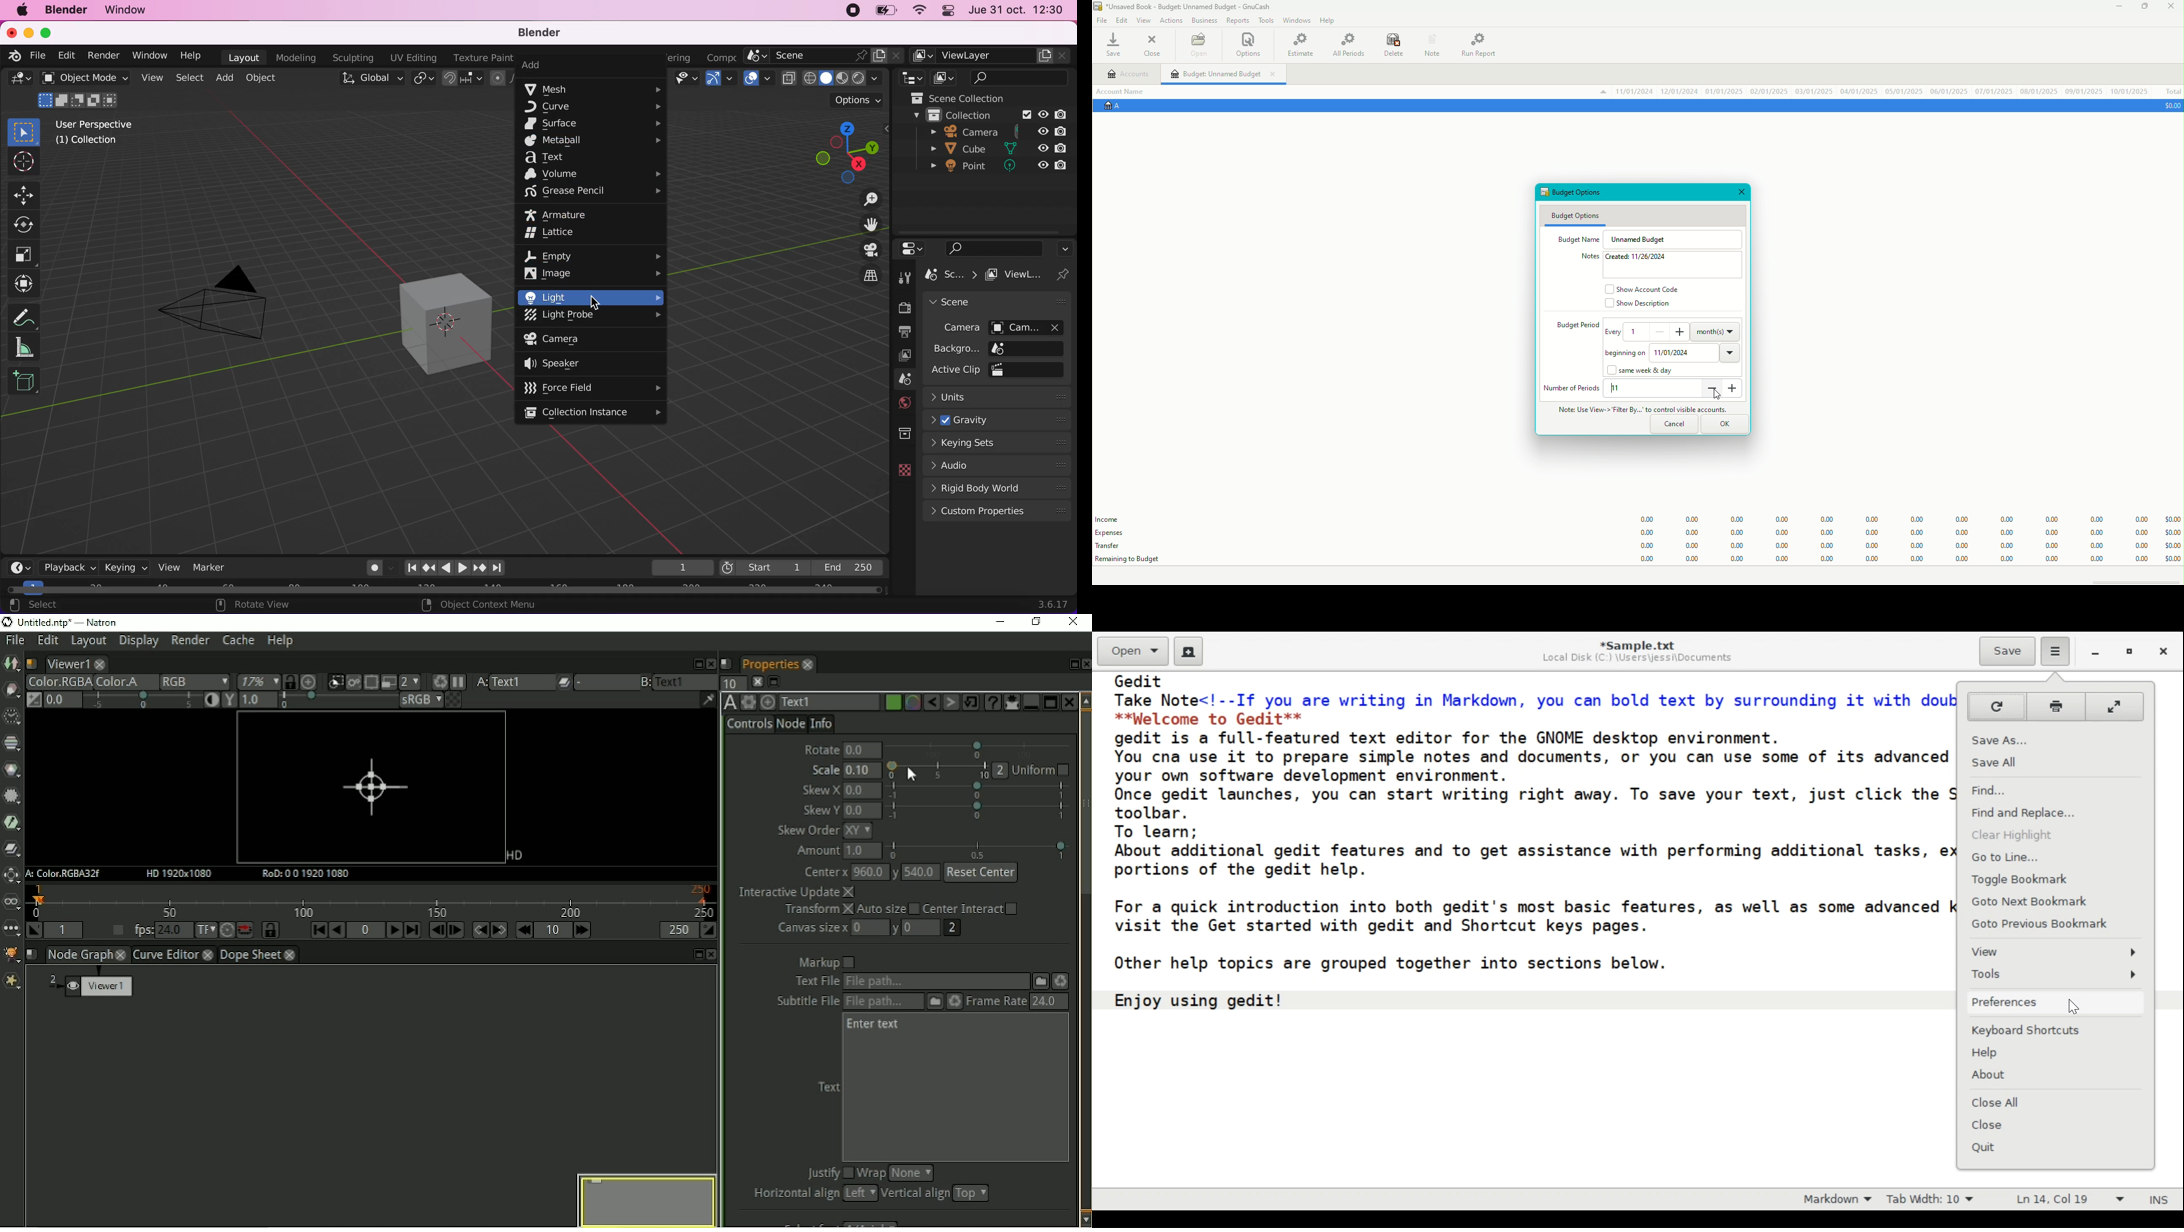 The height and width of the screenshot is (1232, 2184). What do you see at coordinates (1674, 425) in the screenshot?
I see `Cancel` at bounding box center [1674, 425].